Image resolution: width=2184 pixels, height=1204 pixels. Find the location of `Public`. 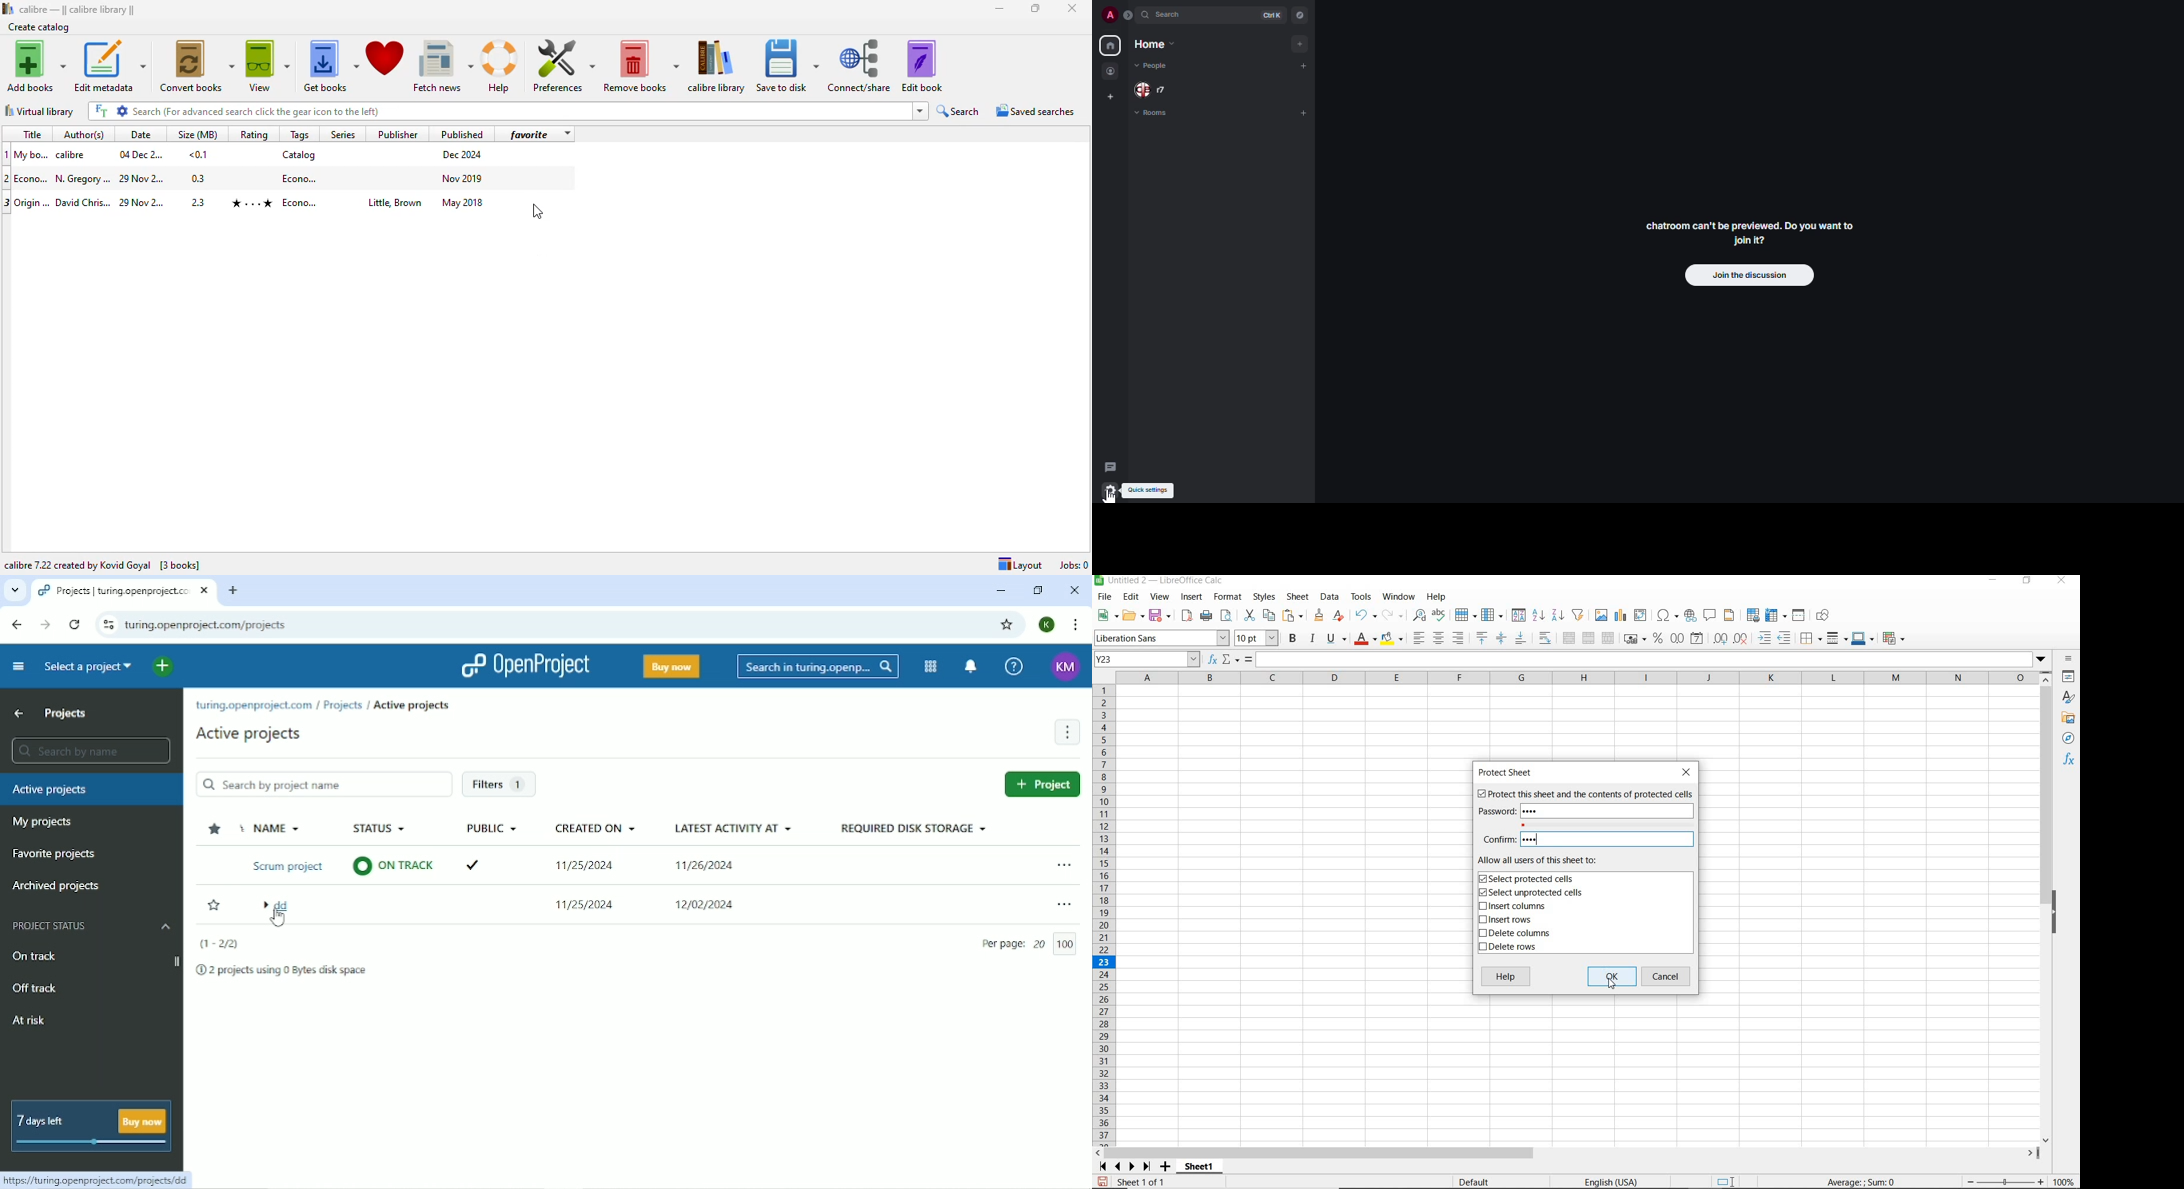

Public is located at coordinates (492, 847).